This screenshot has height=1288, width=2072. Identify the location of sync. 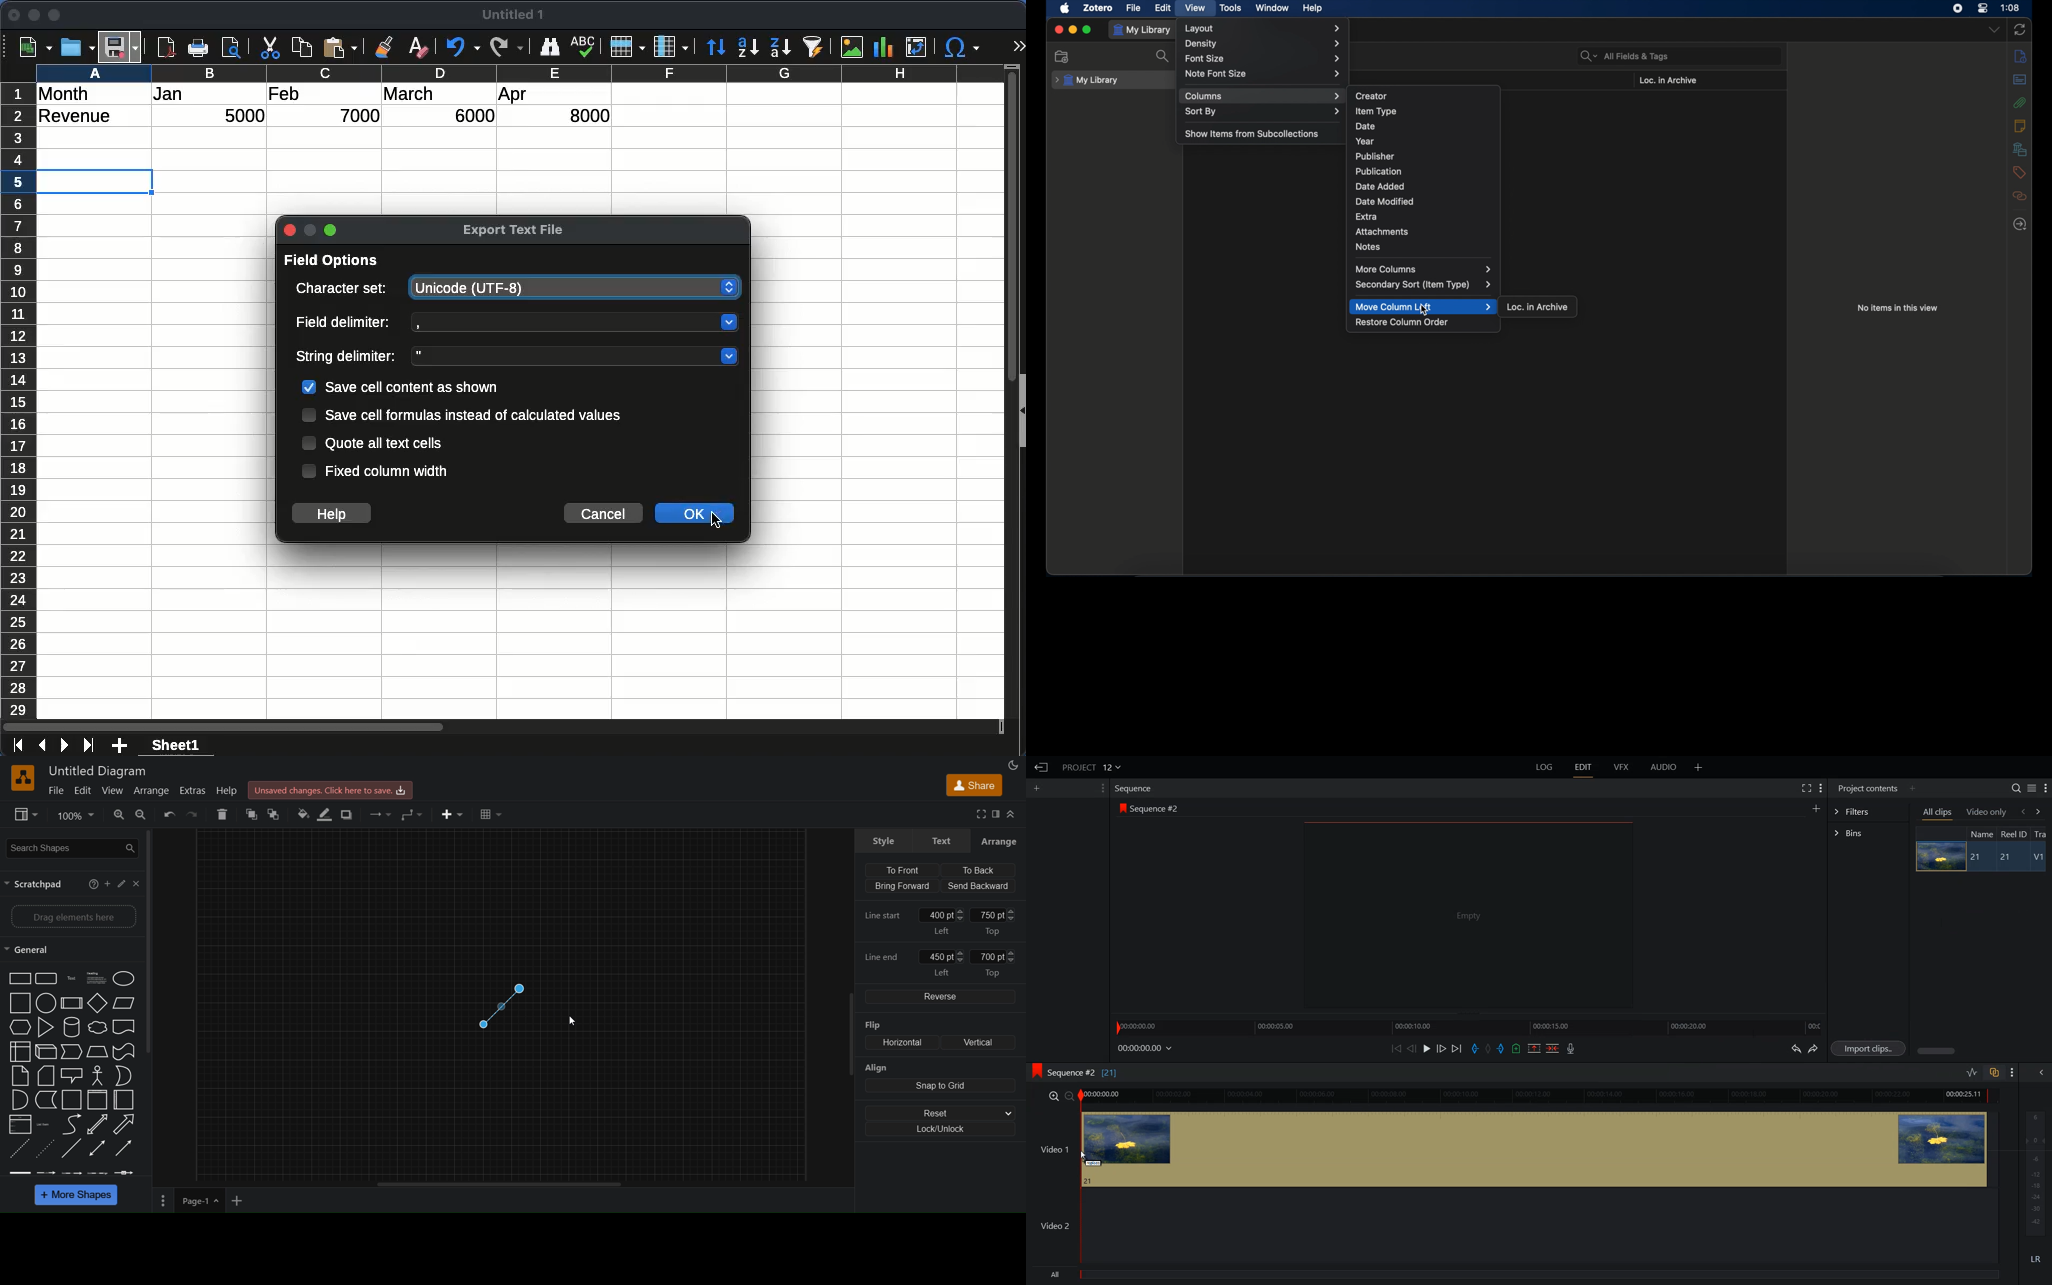
(2020, 29).